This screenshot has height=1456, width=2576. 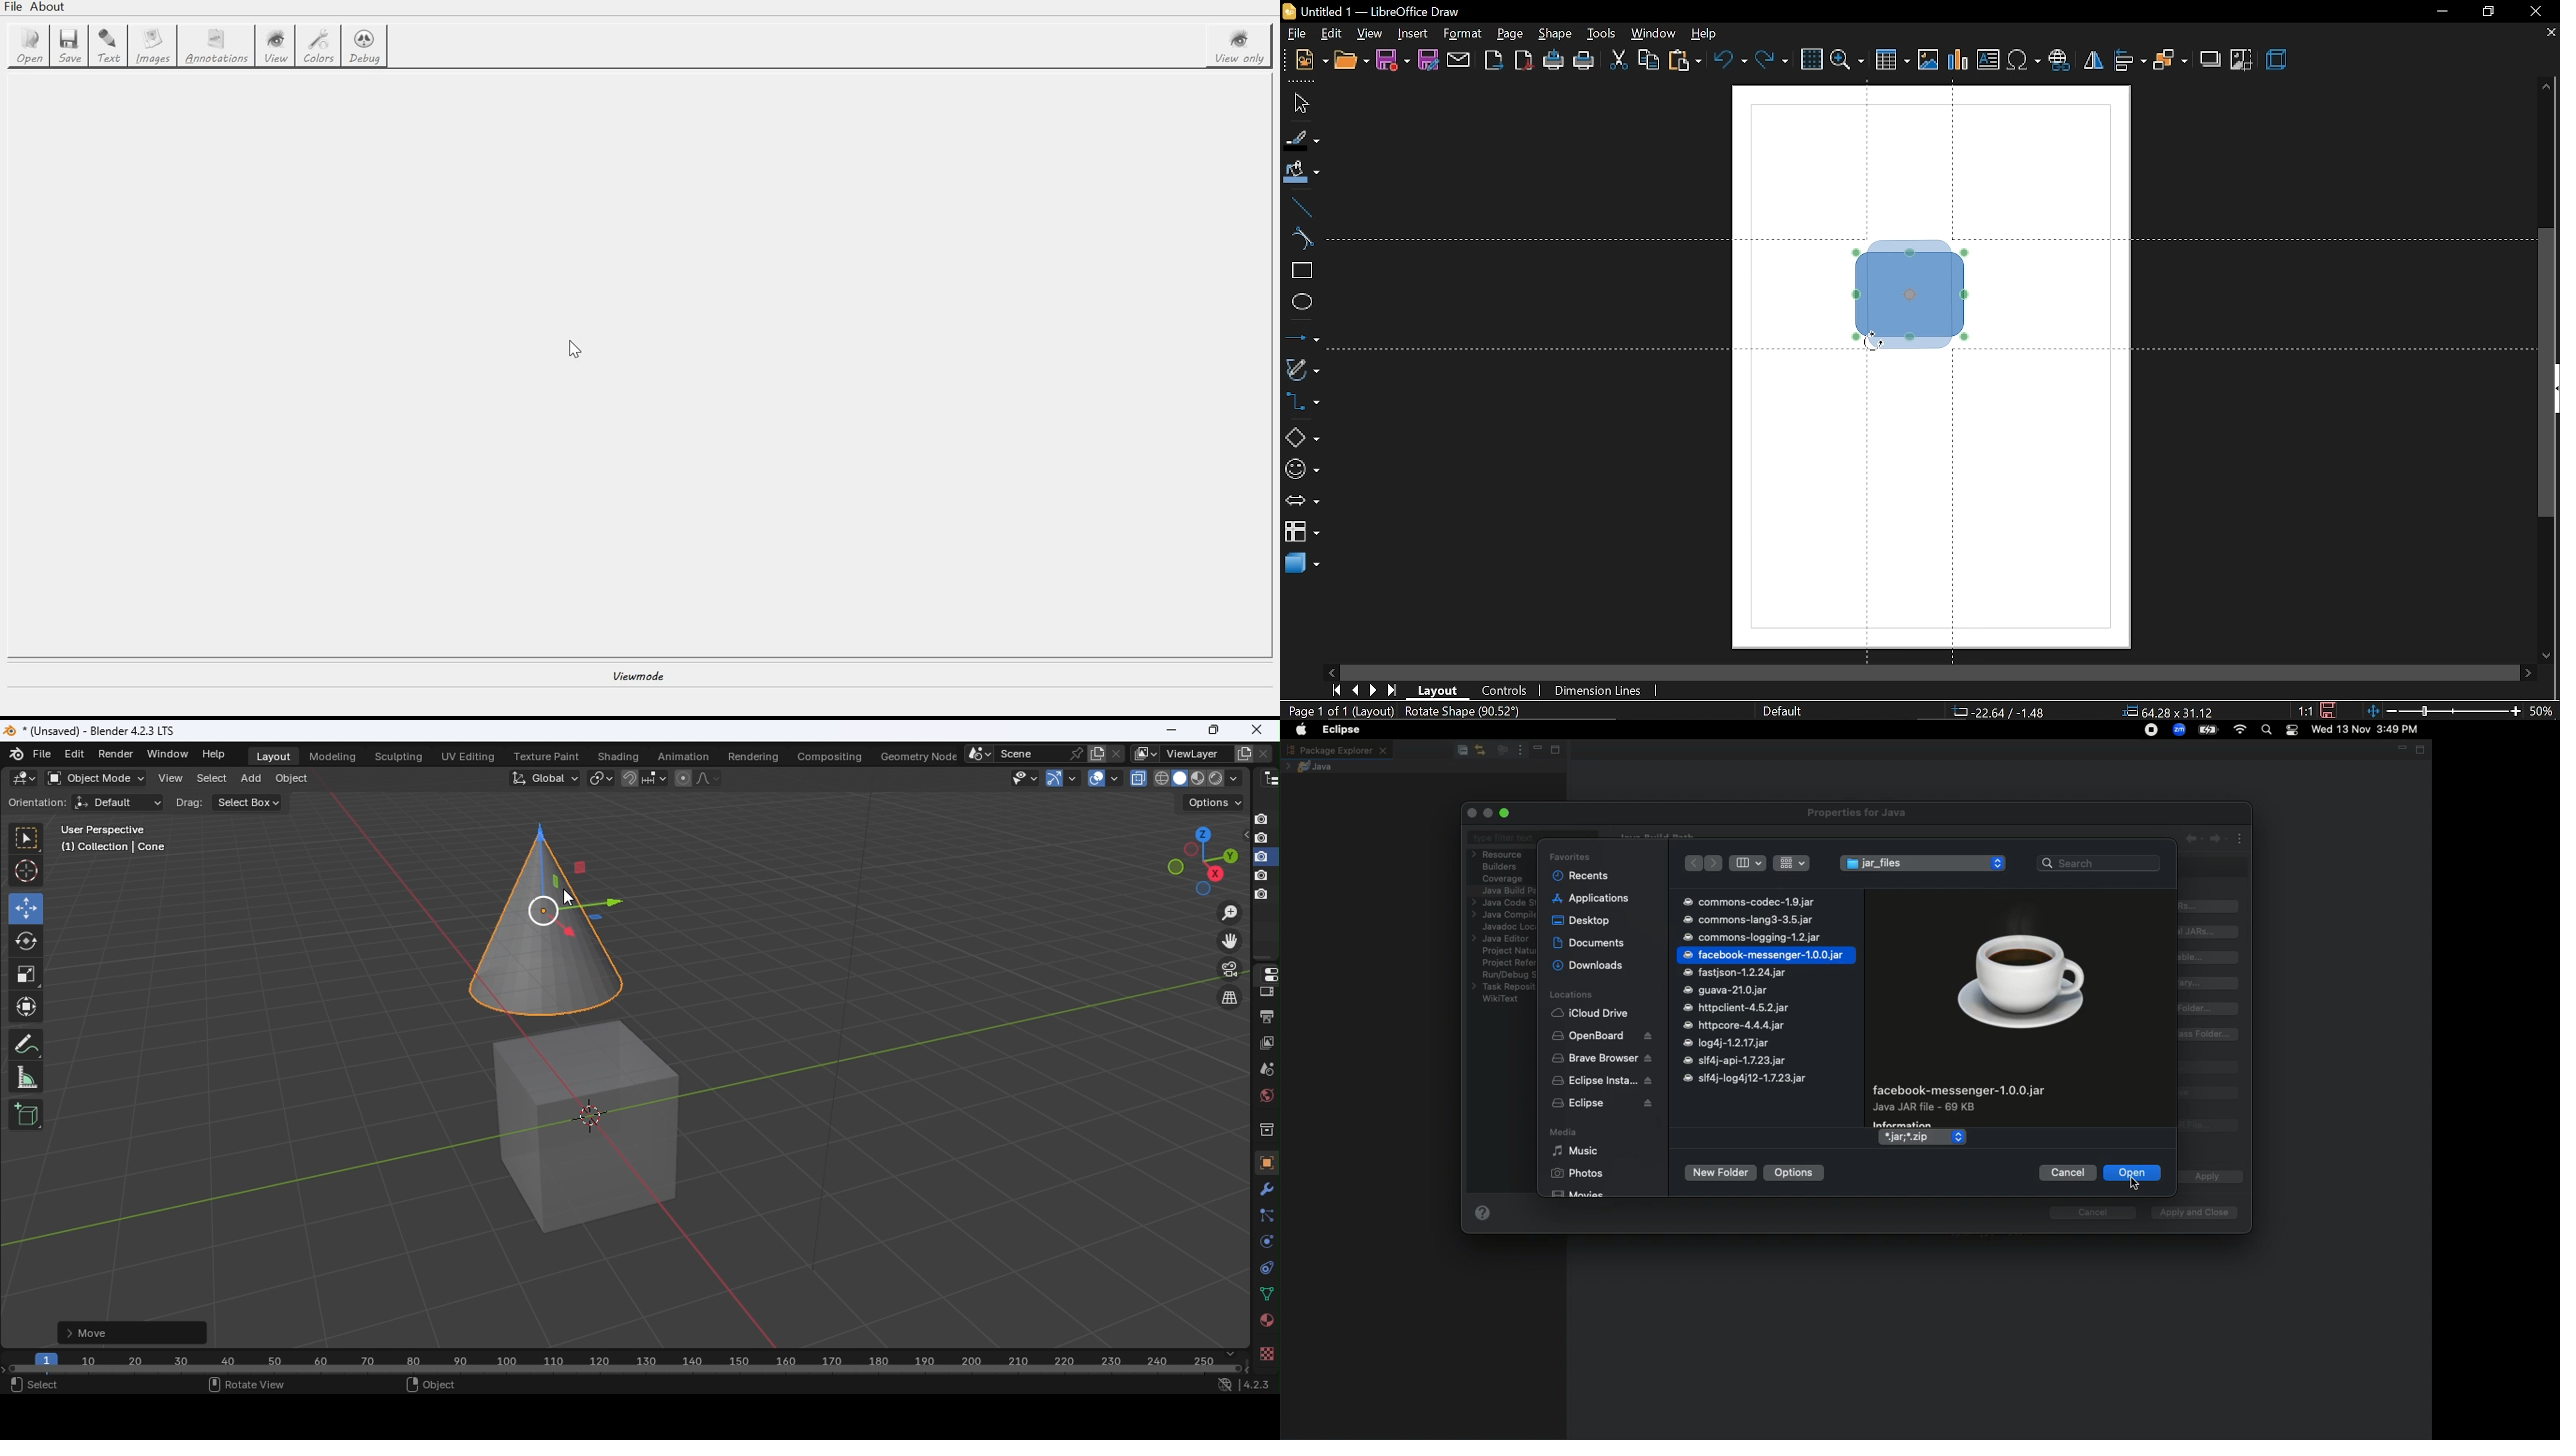 I want to click on Downloads, so click(x=1589, y=966).